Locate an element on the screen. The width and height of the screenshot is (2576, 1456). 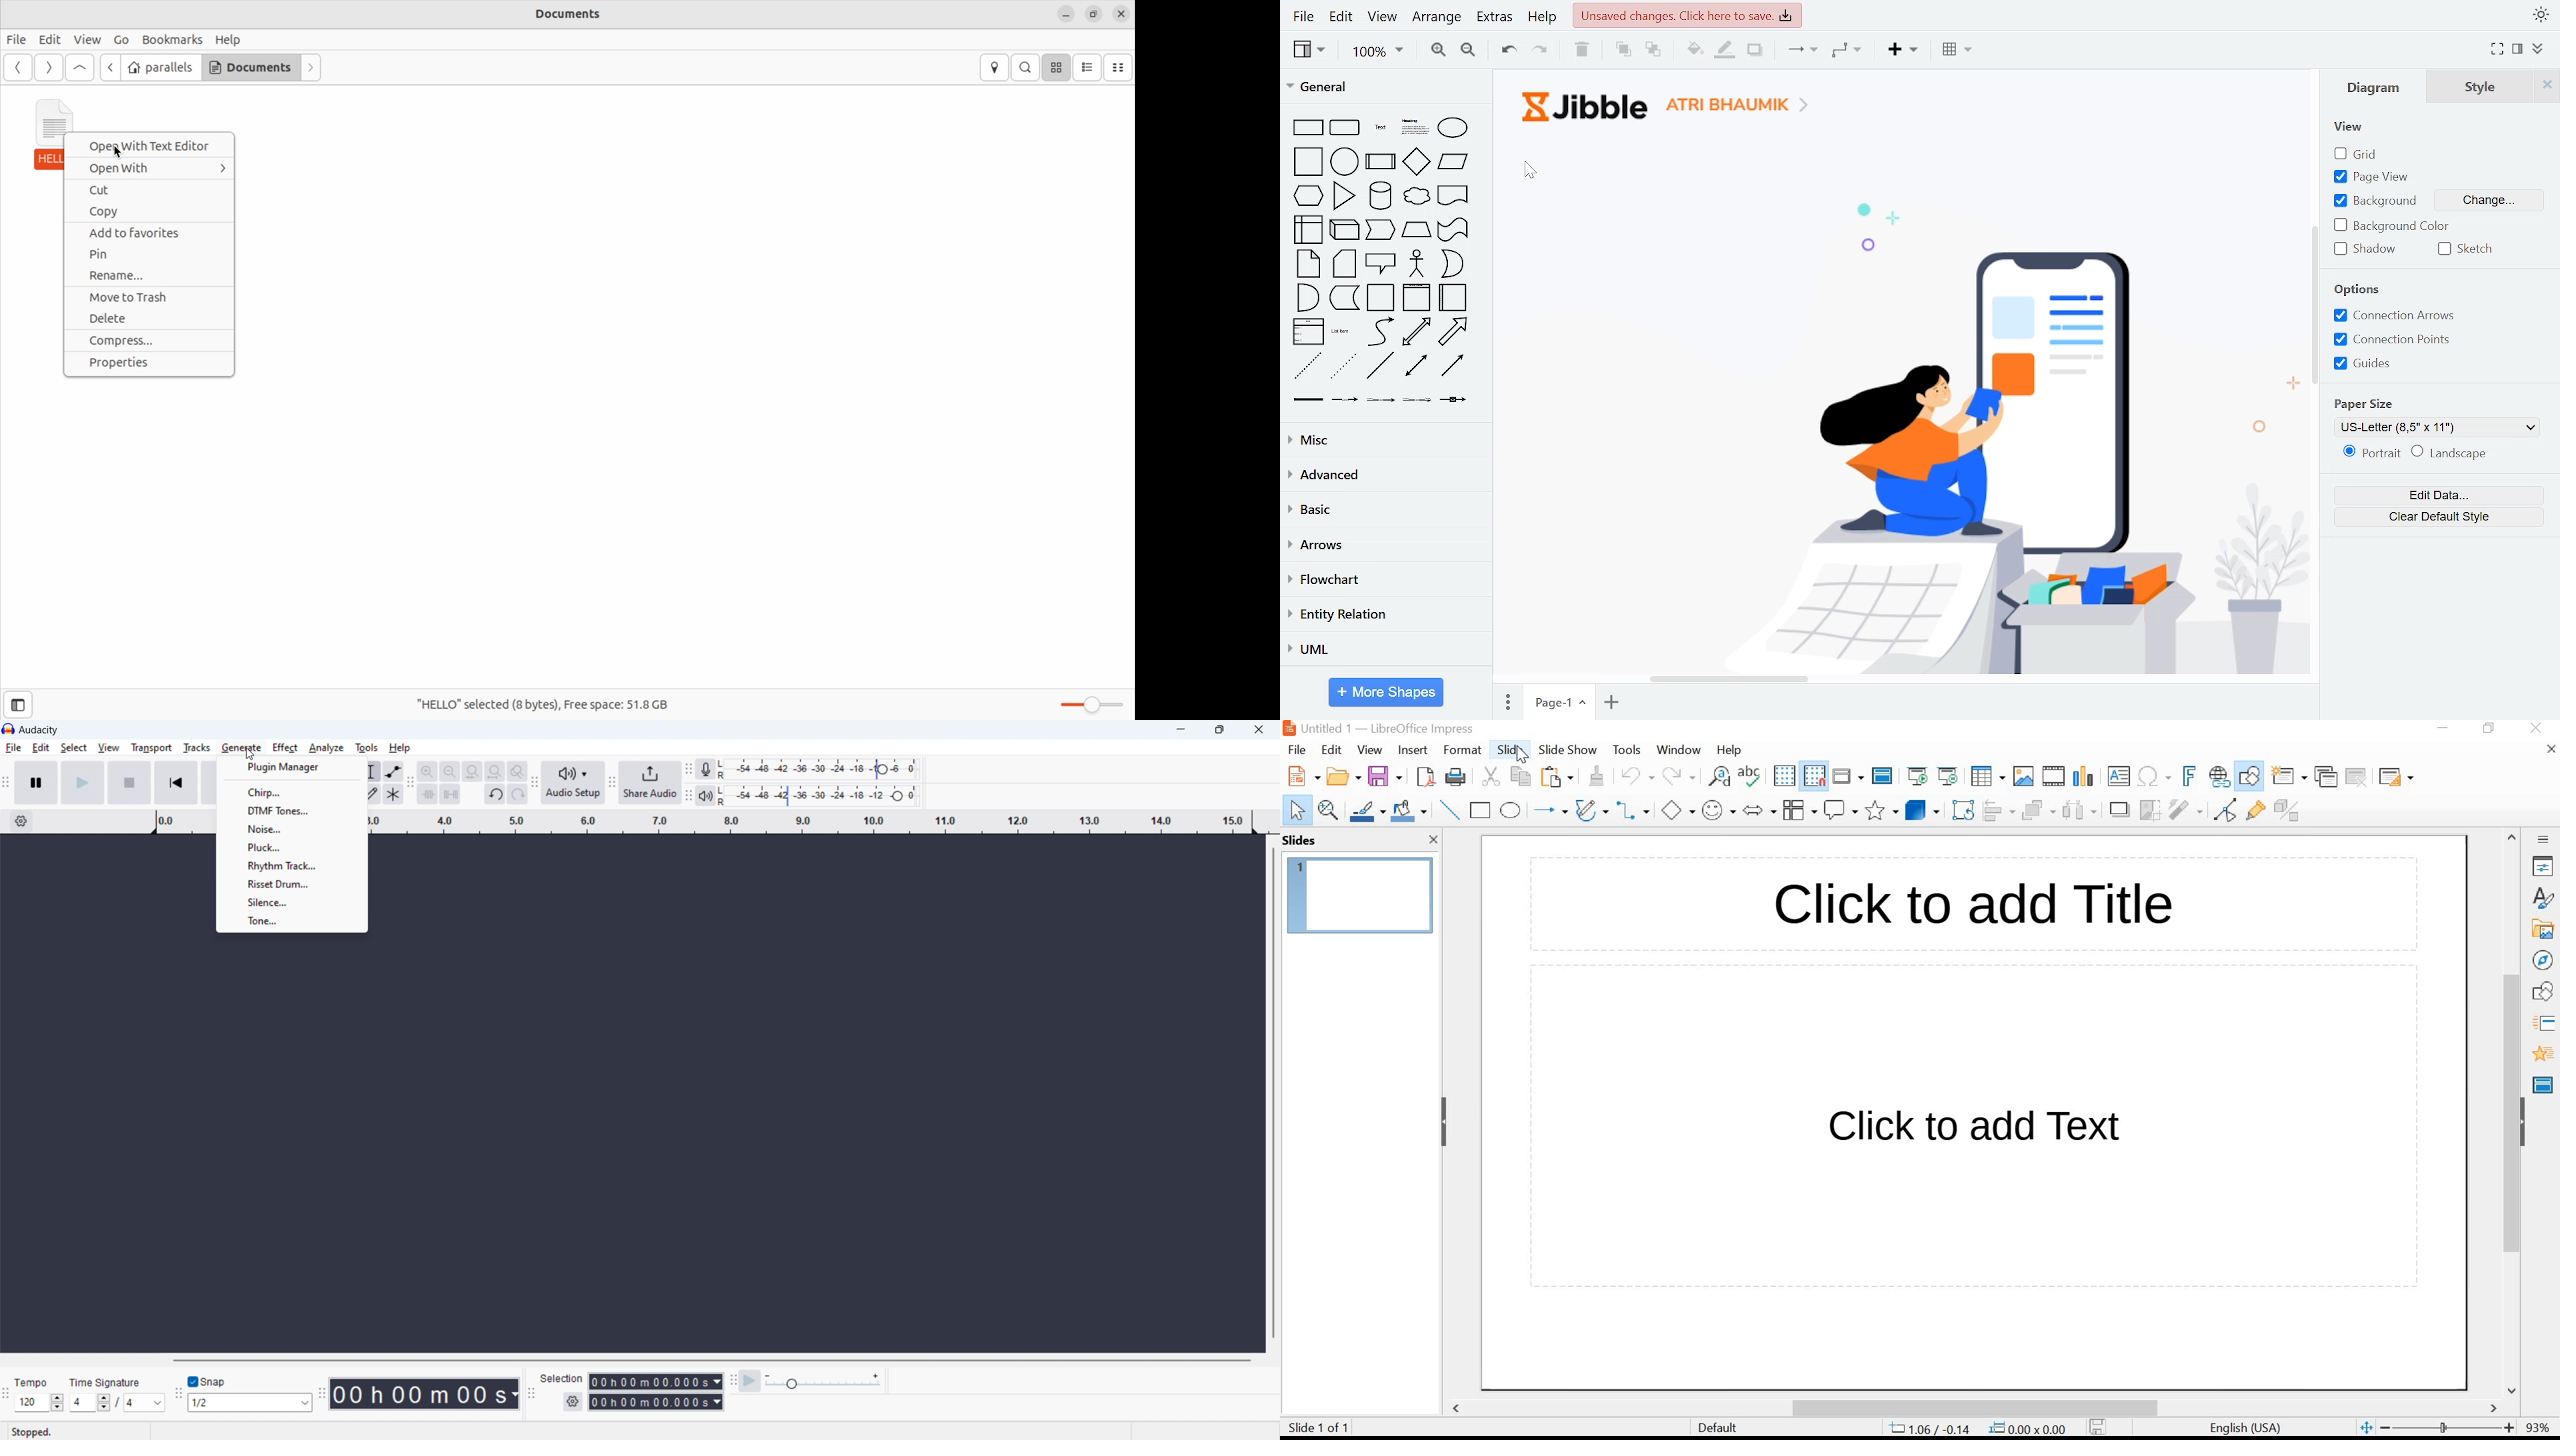
toggle zoom is located at coordinates (518, 771).